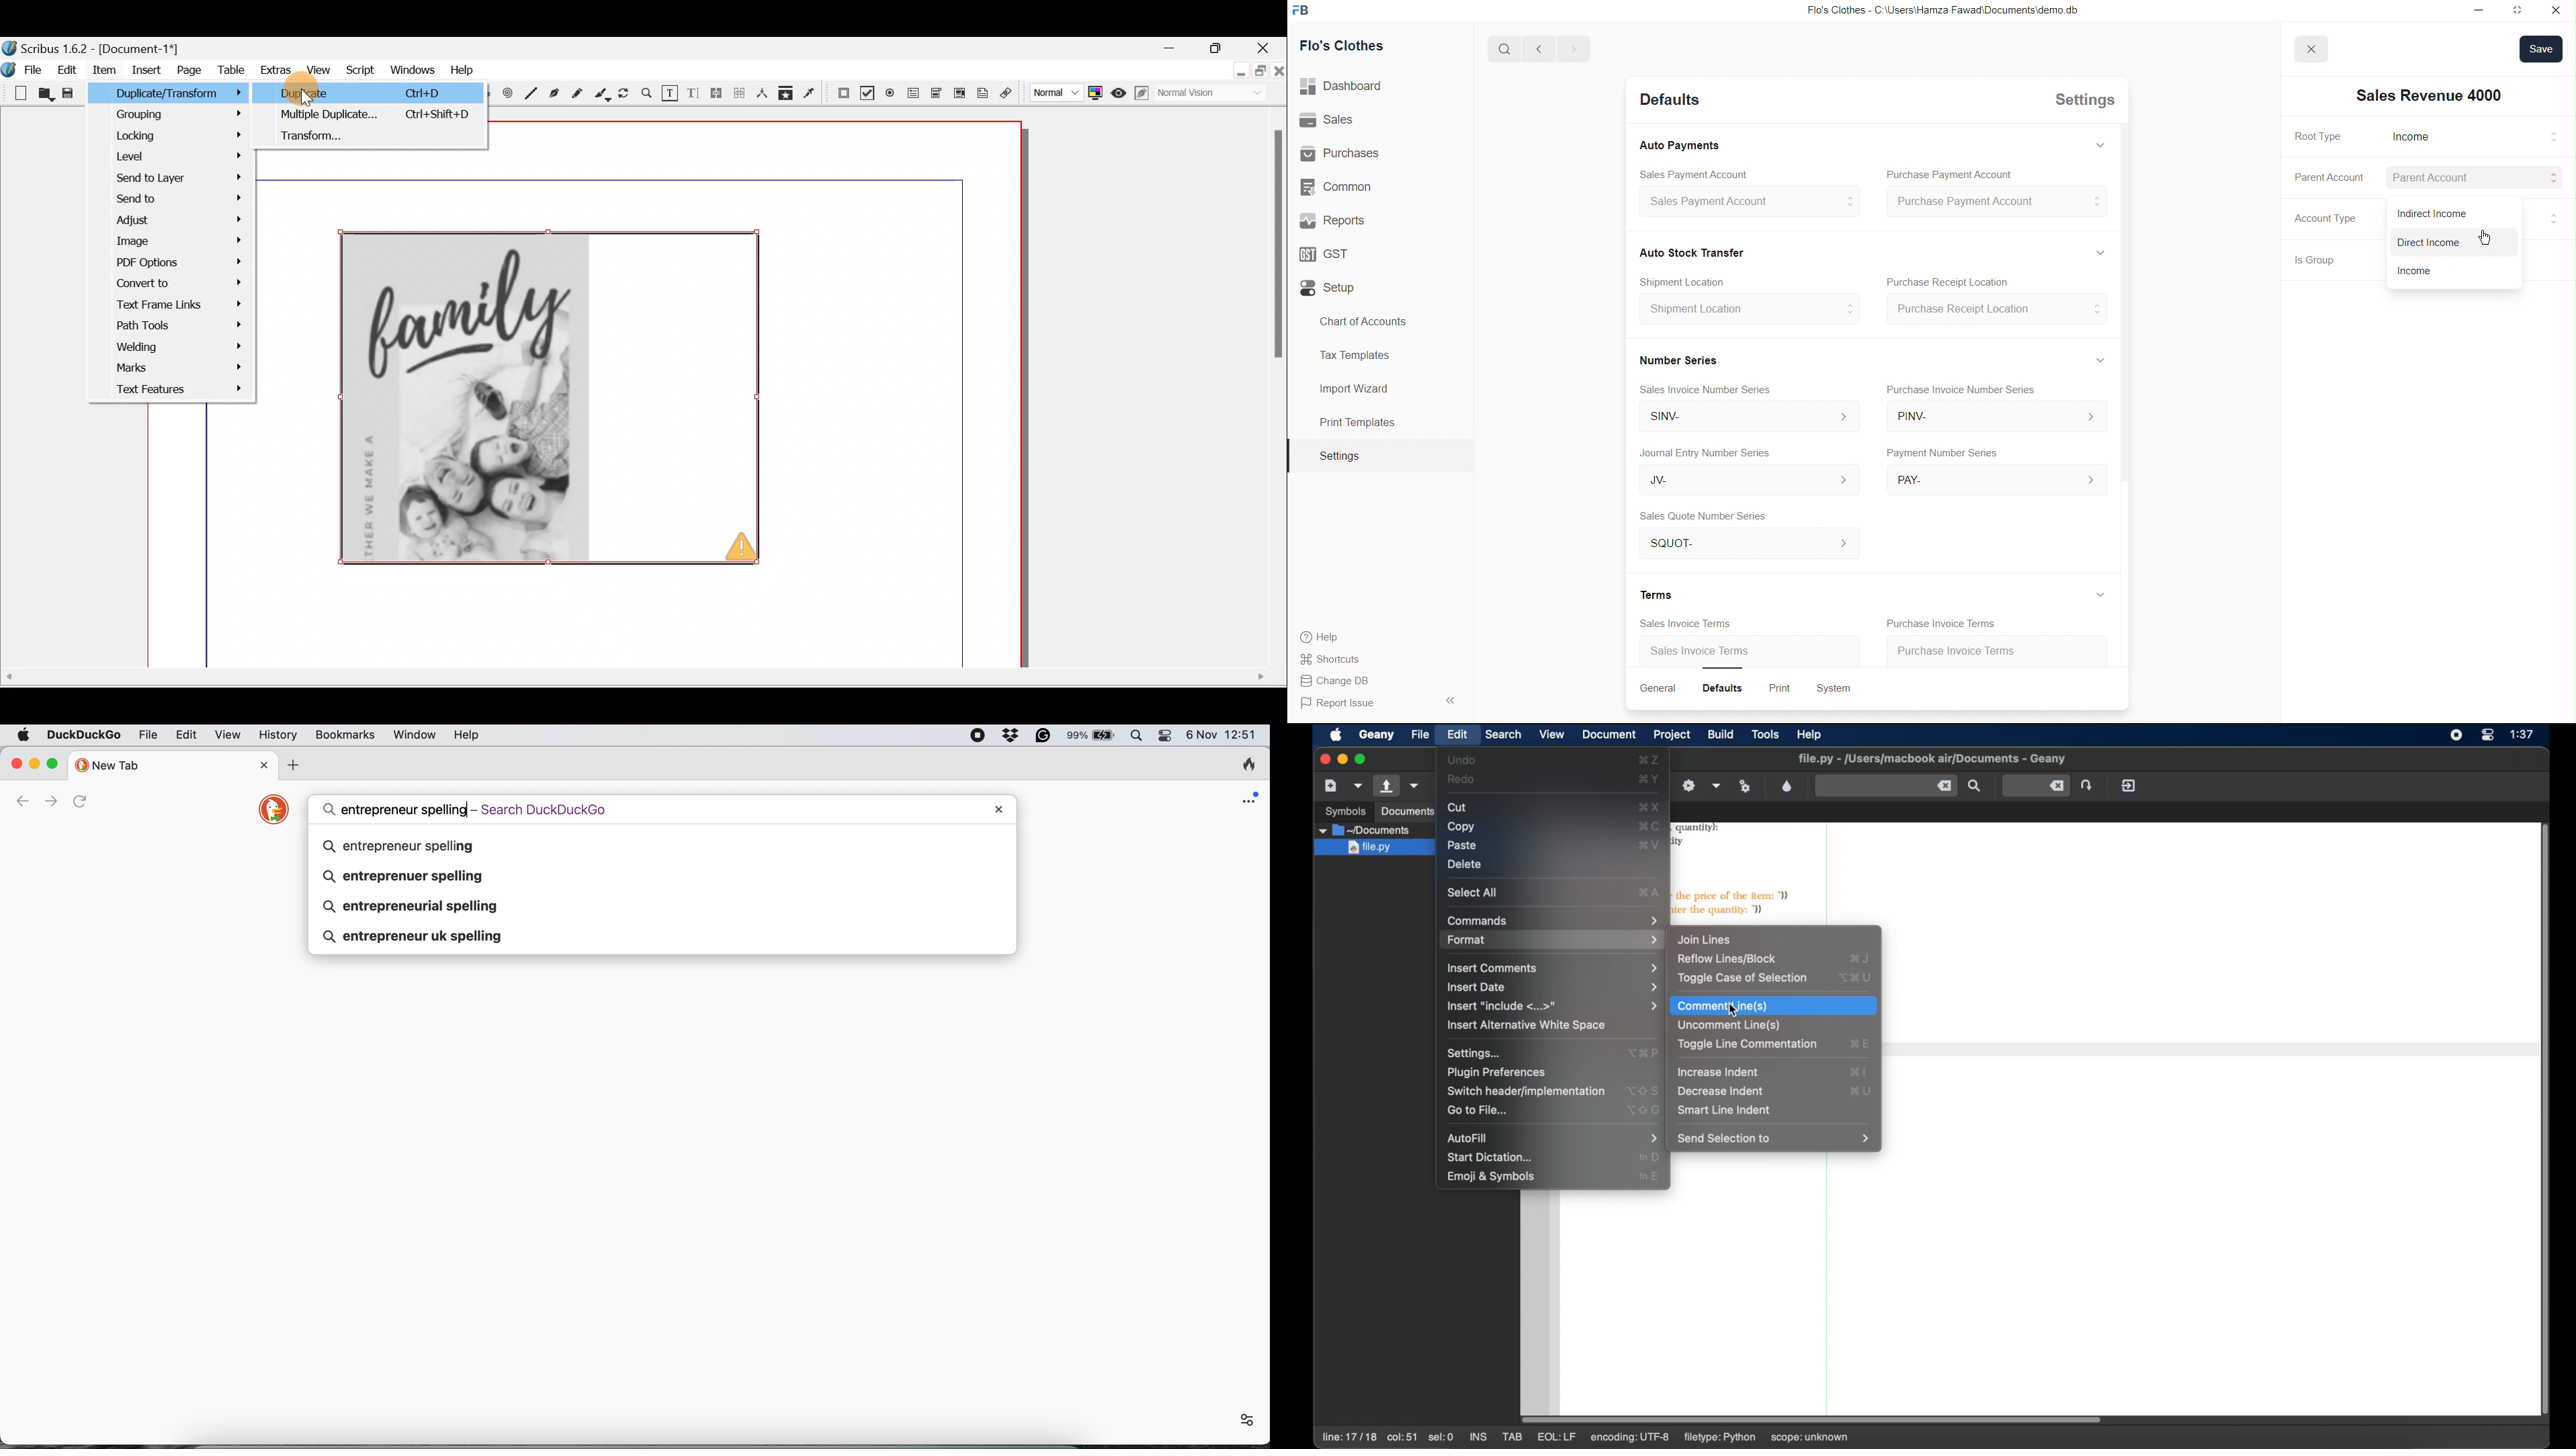  What do you see at coordinates (412, 735) in the screenshot?
I see `window` at bounding box center [412, 735].